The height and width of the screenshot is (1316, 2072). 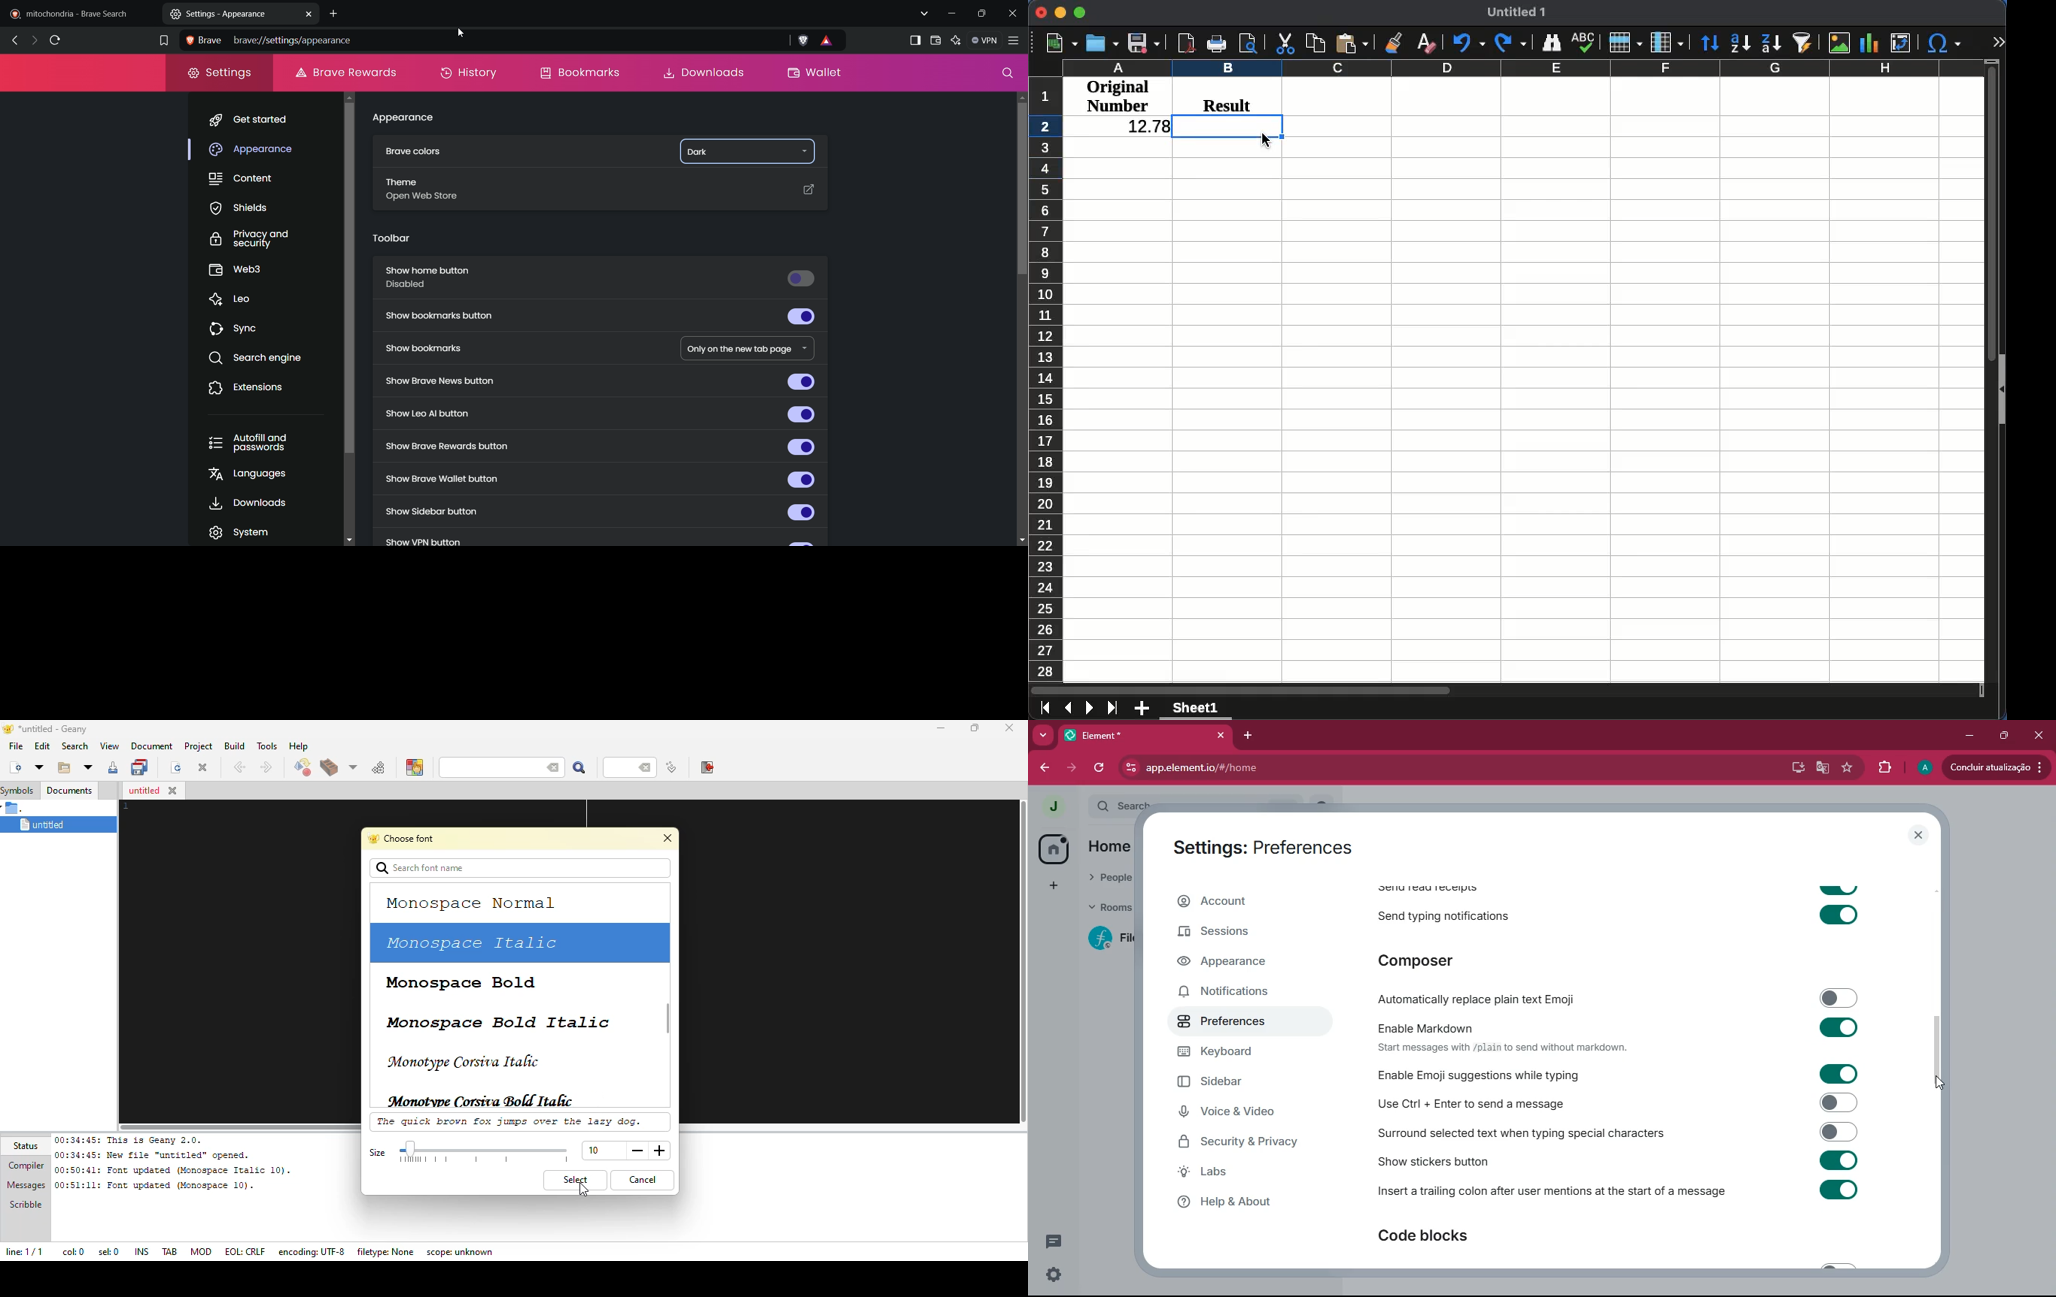 What do you see at coordinates (1053, 886) in the screenshot?
I see `add` at bounding box center [1053, 886].